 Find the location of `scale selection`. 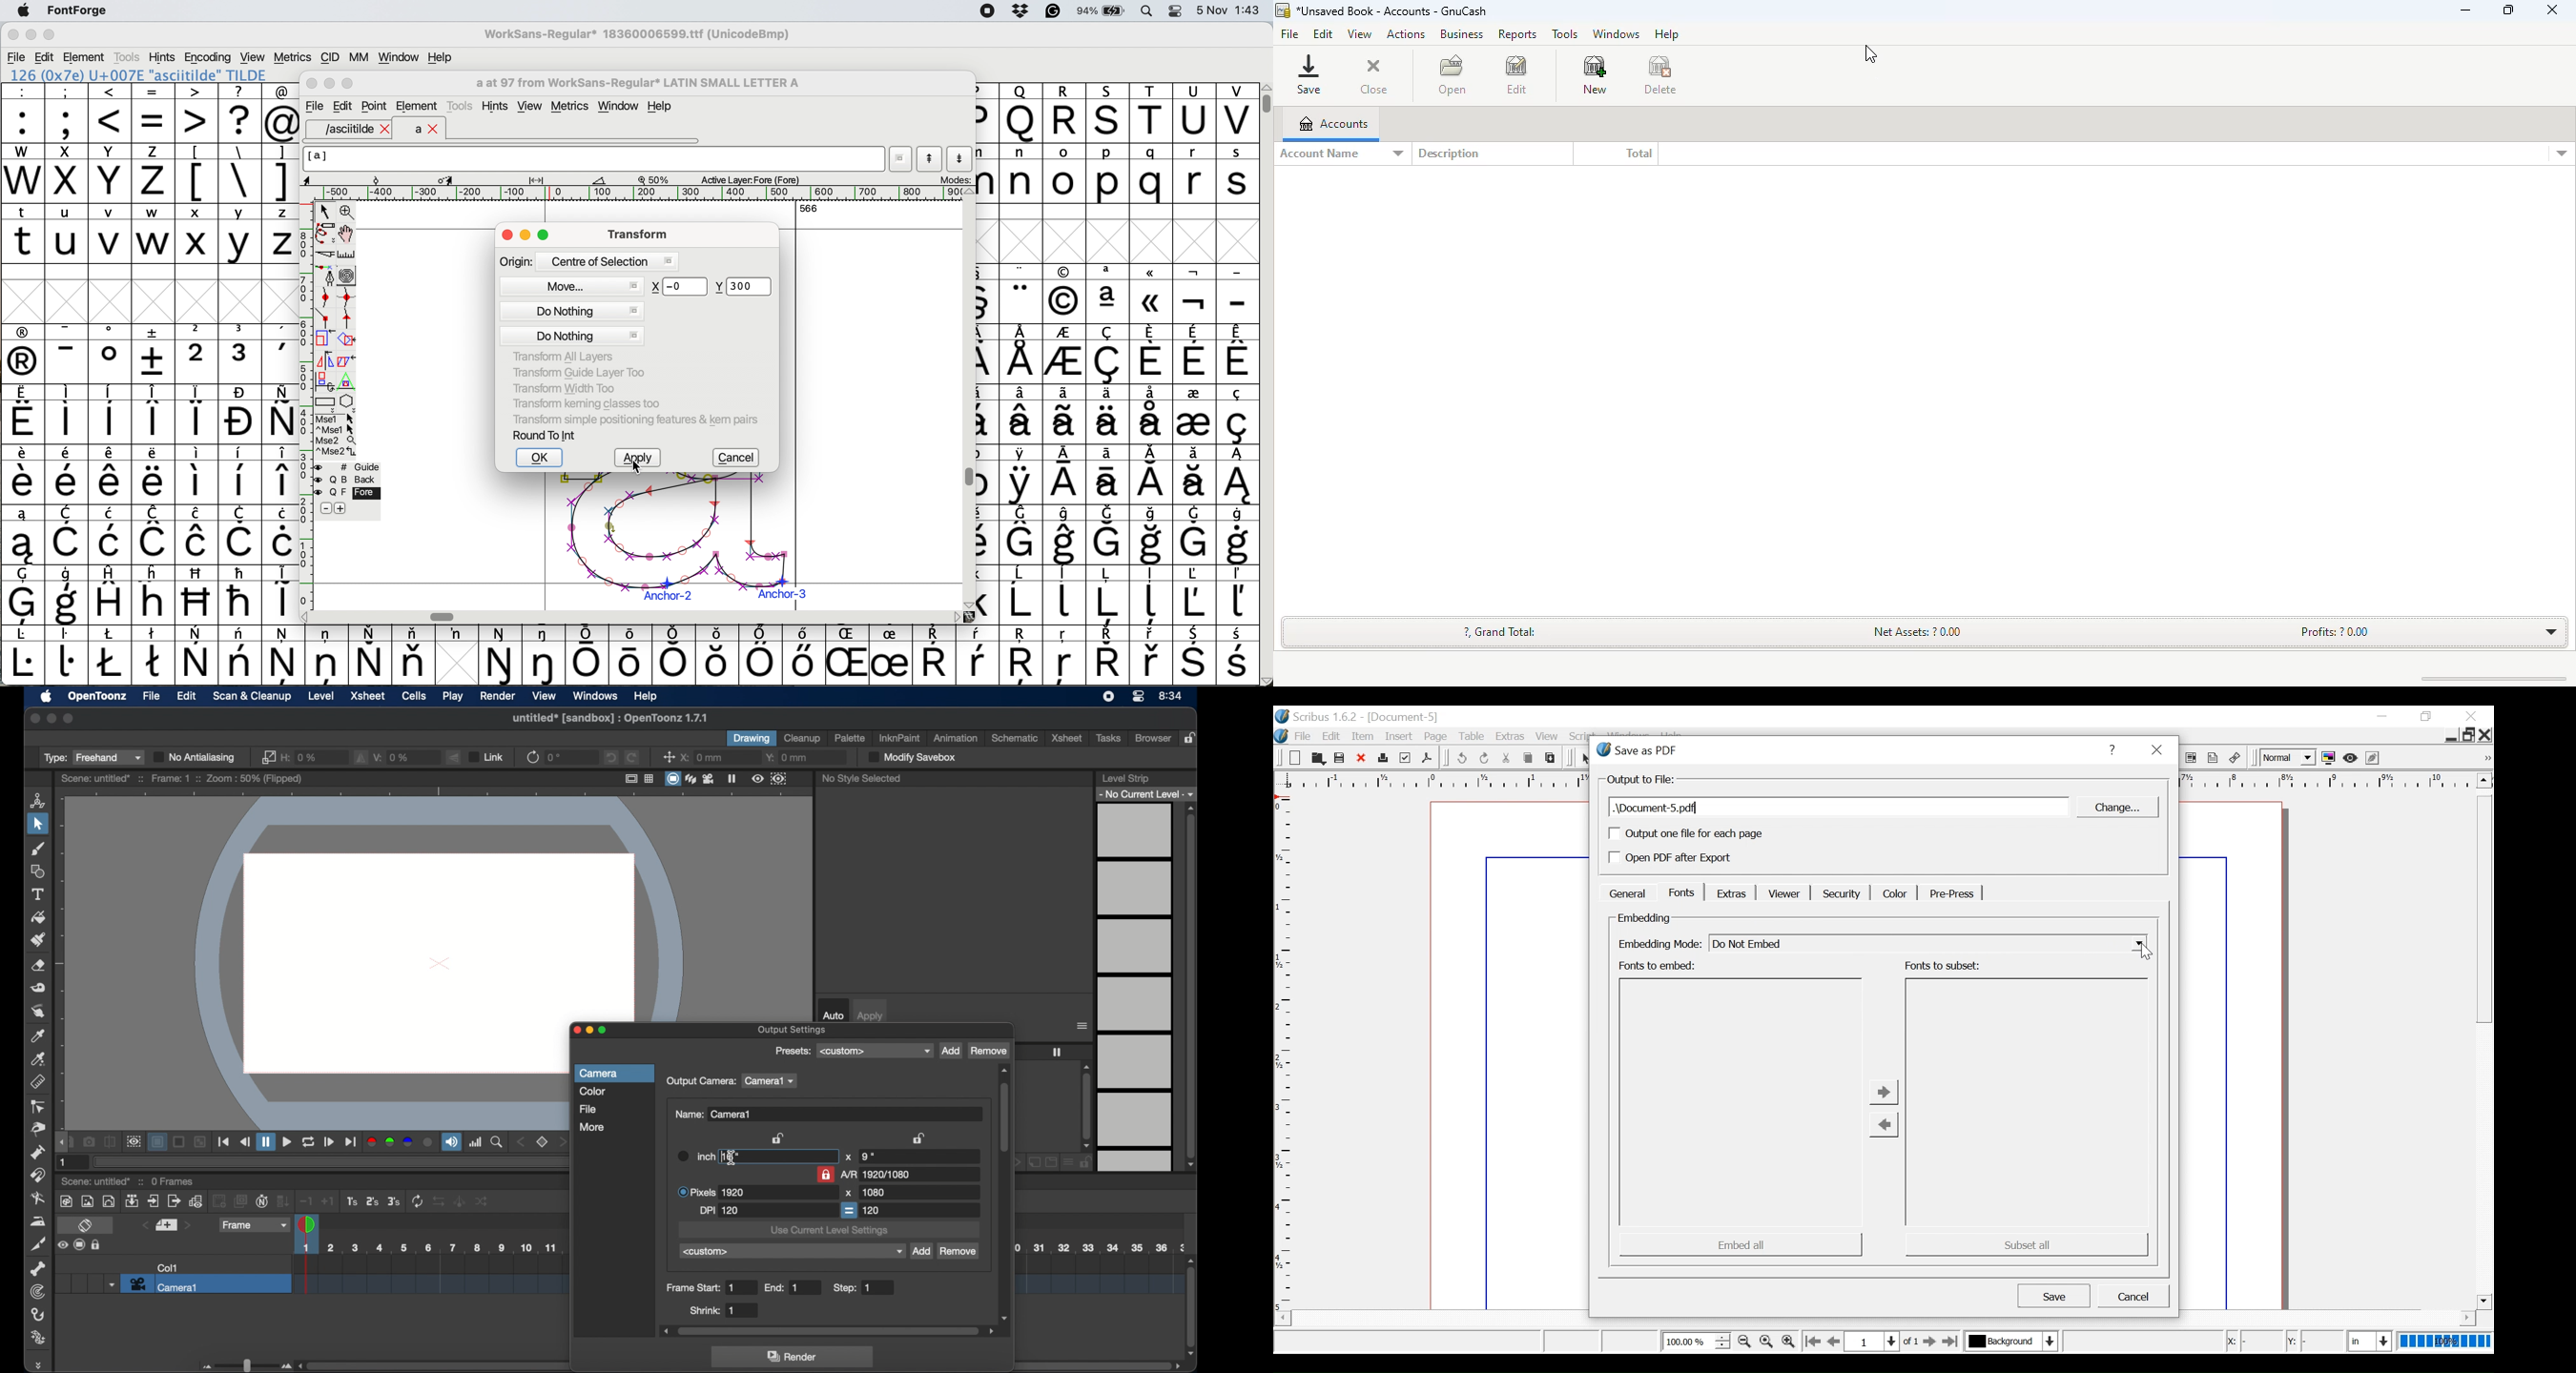

scale selection is located at coordinates (326, 338).